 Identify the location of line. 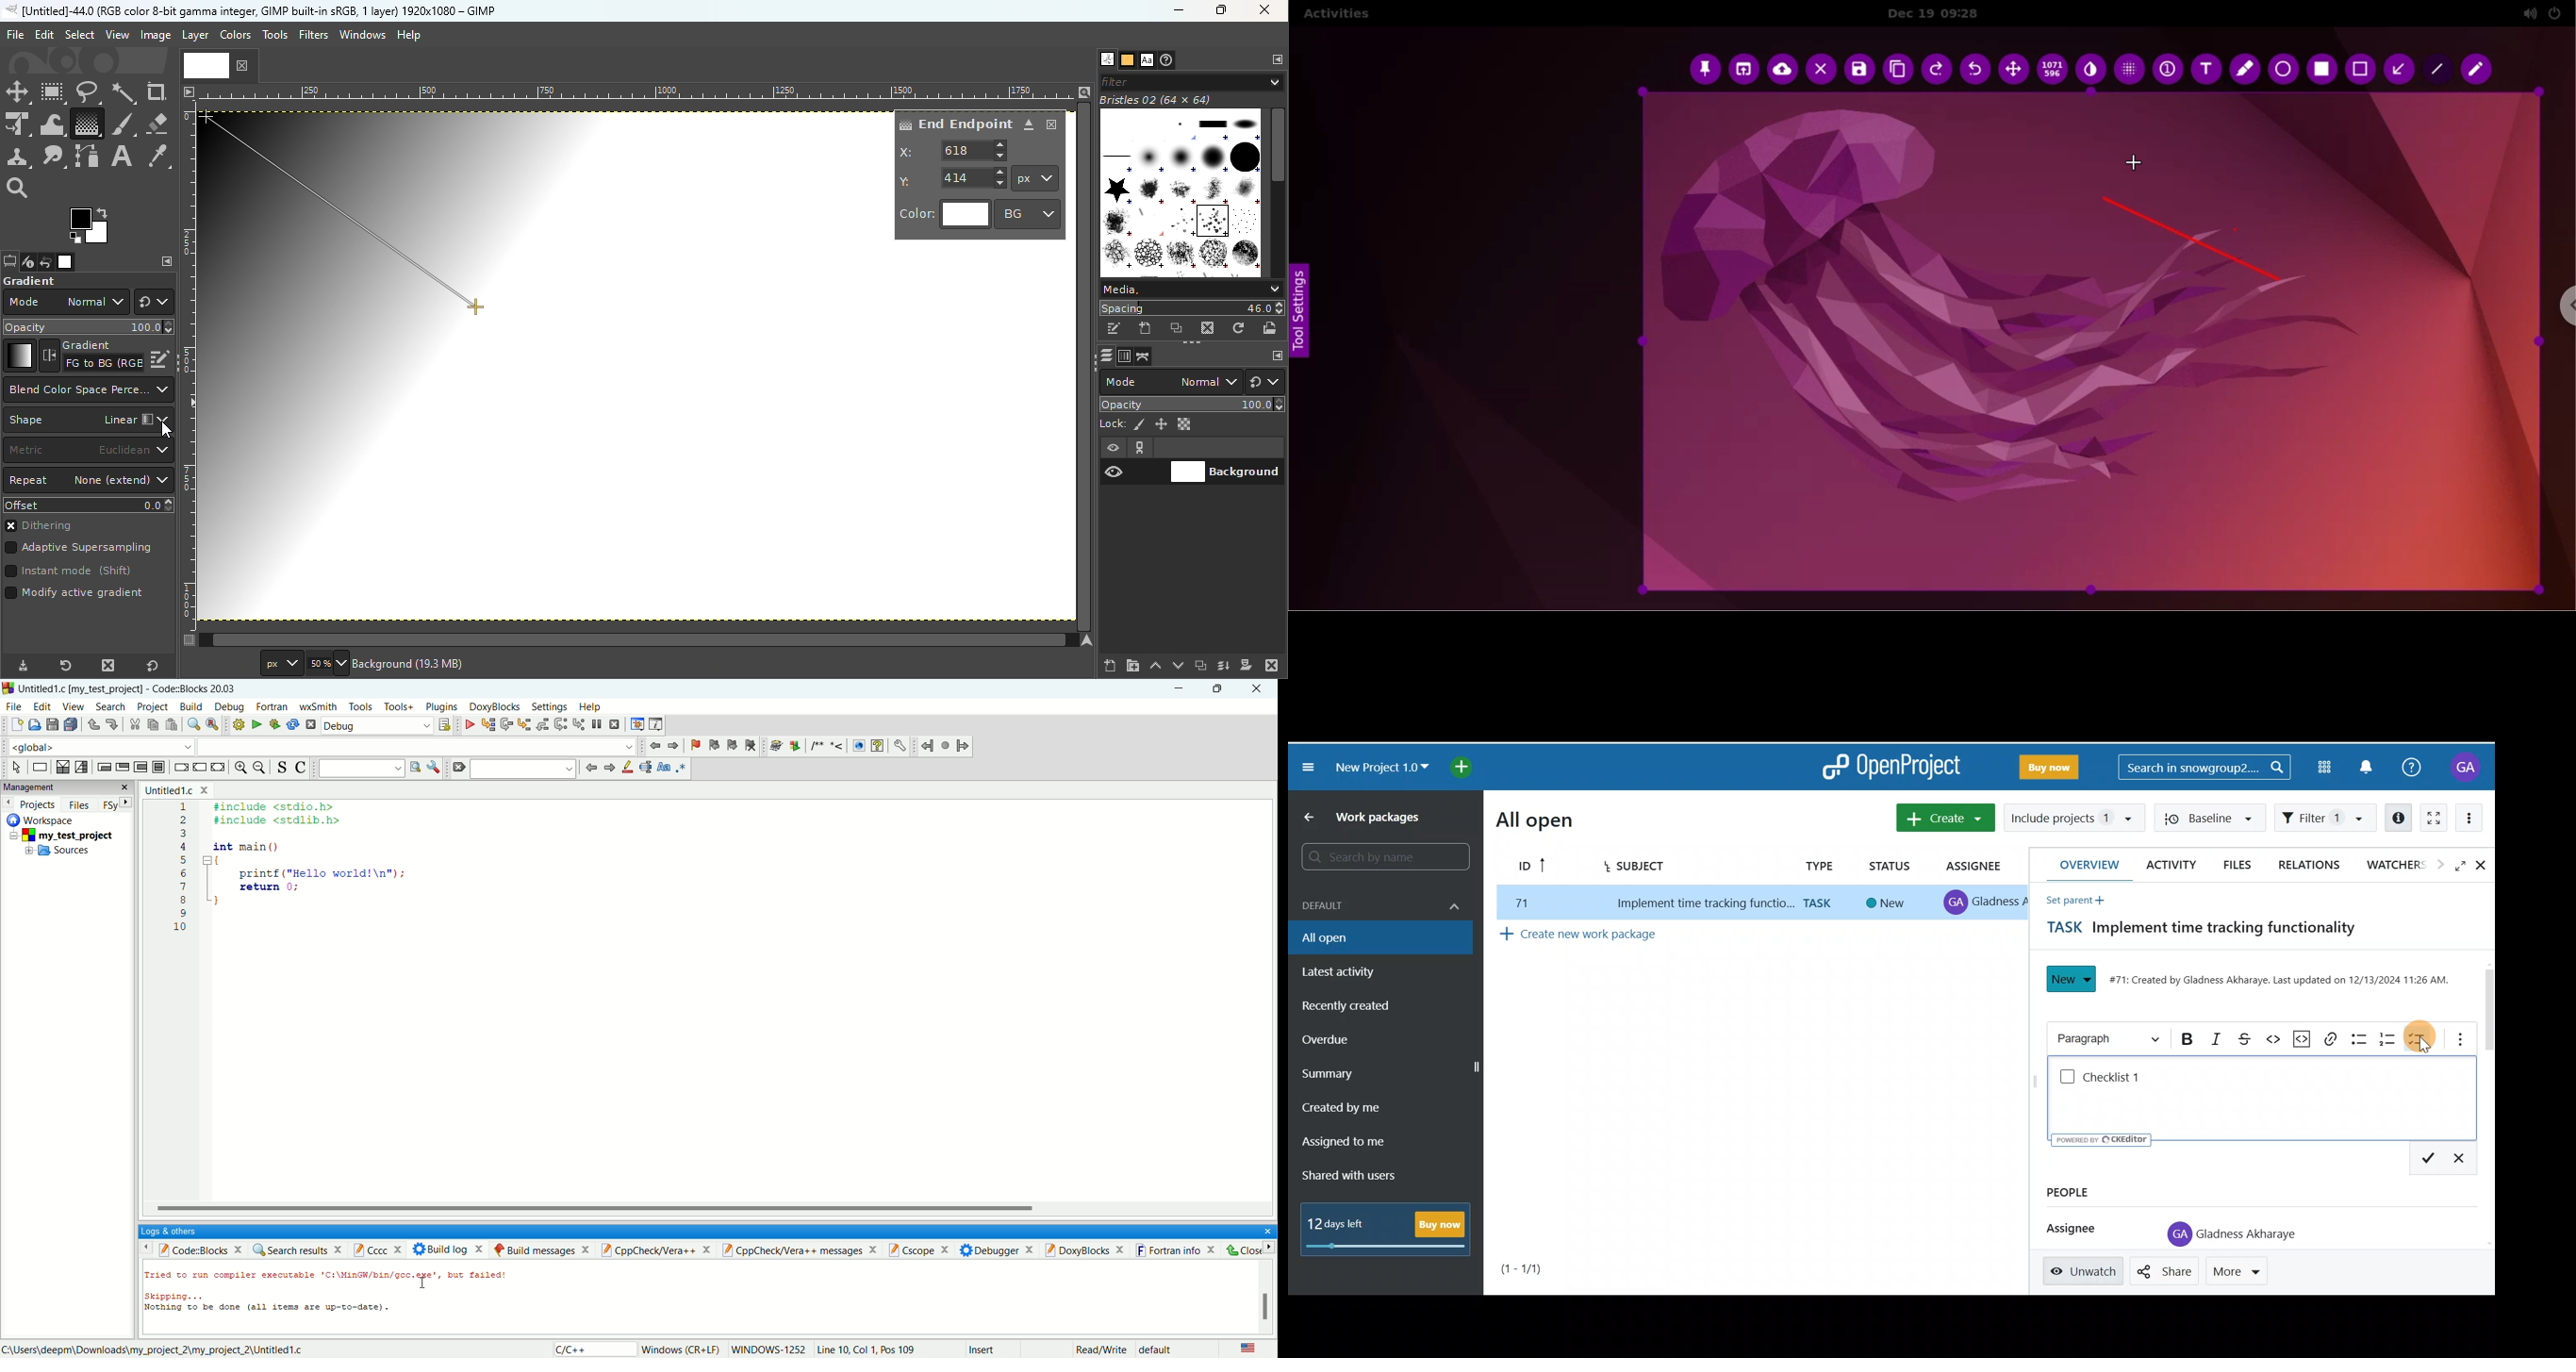
(2436, 70).